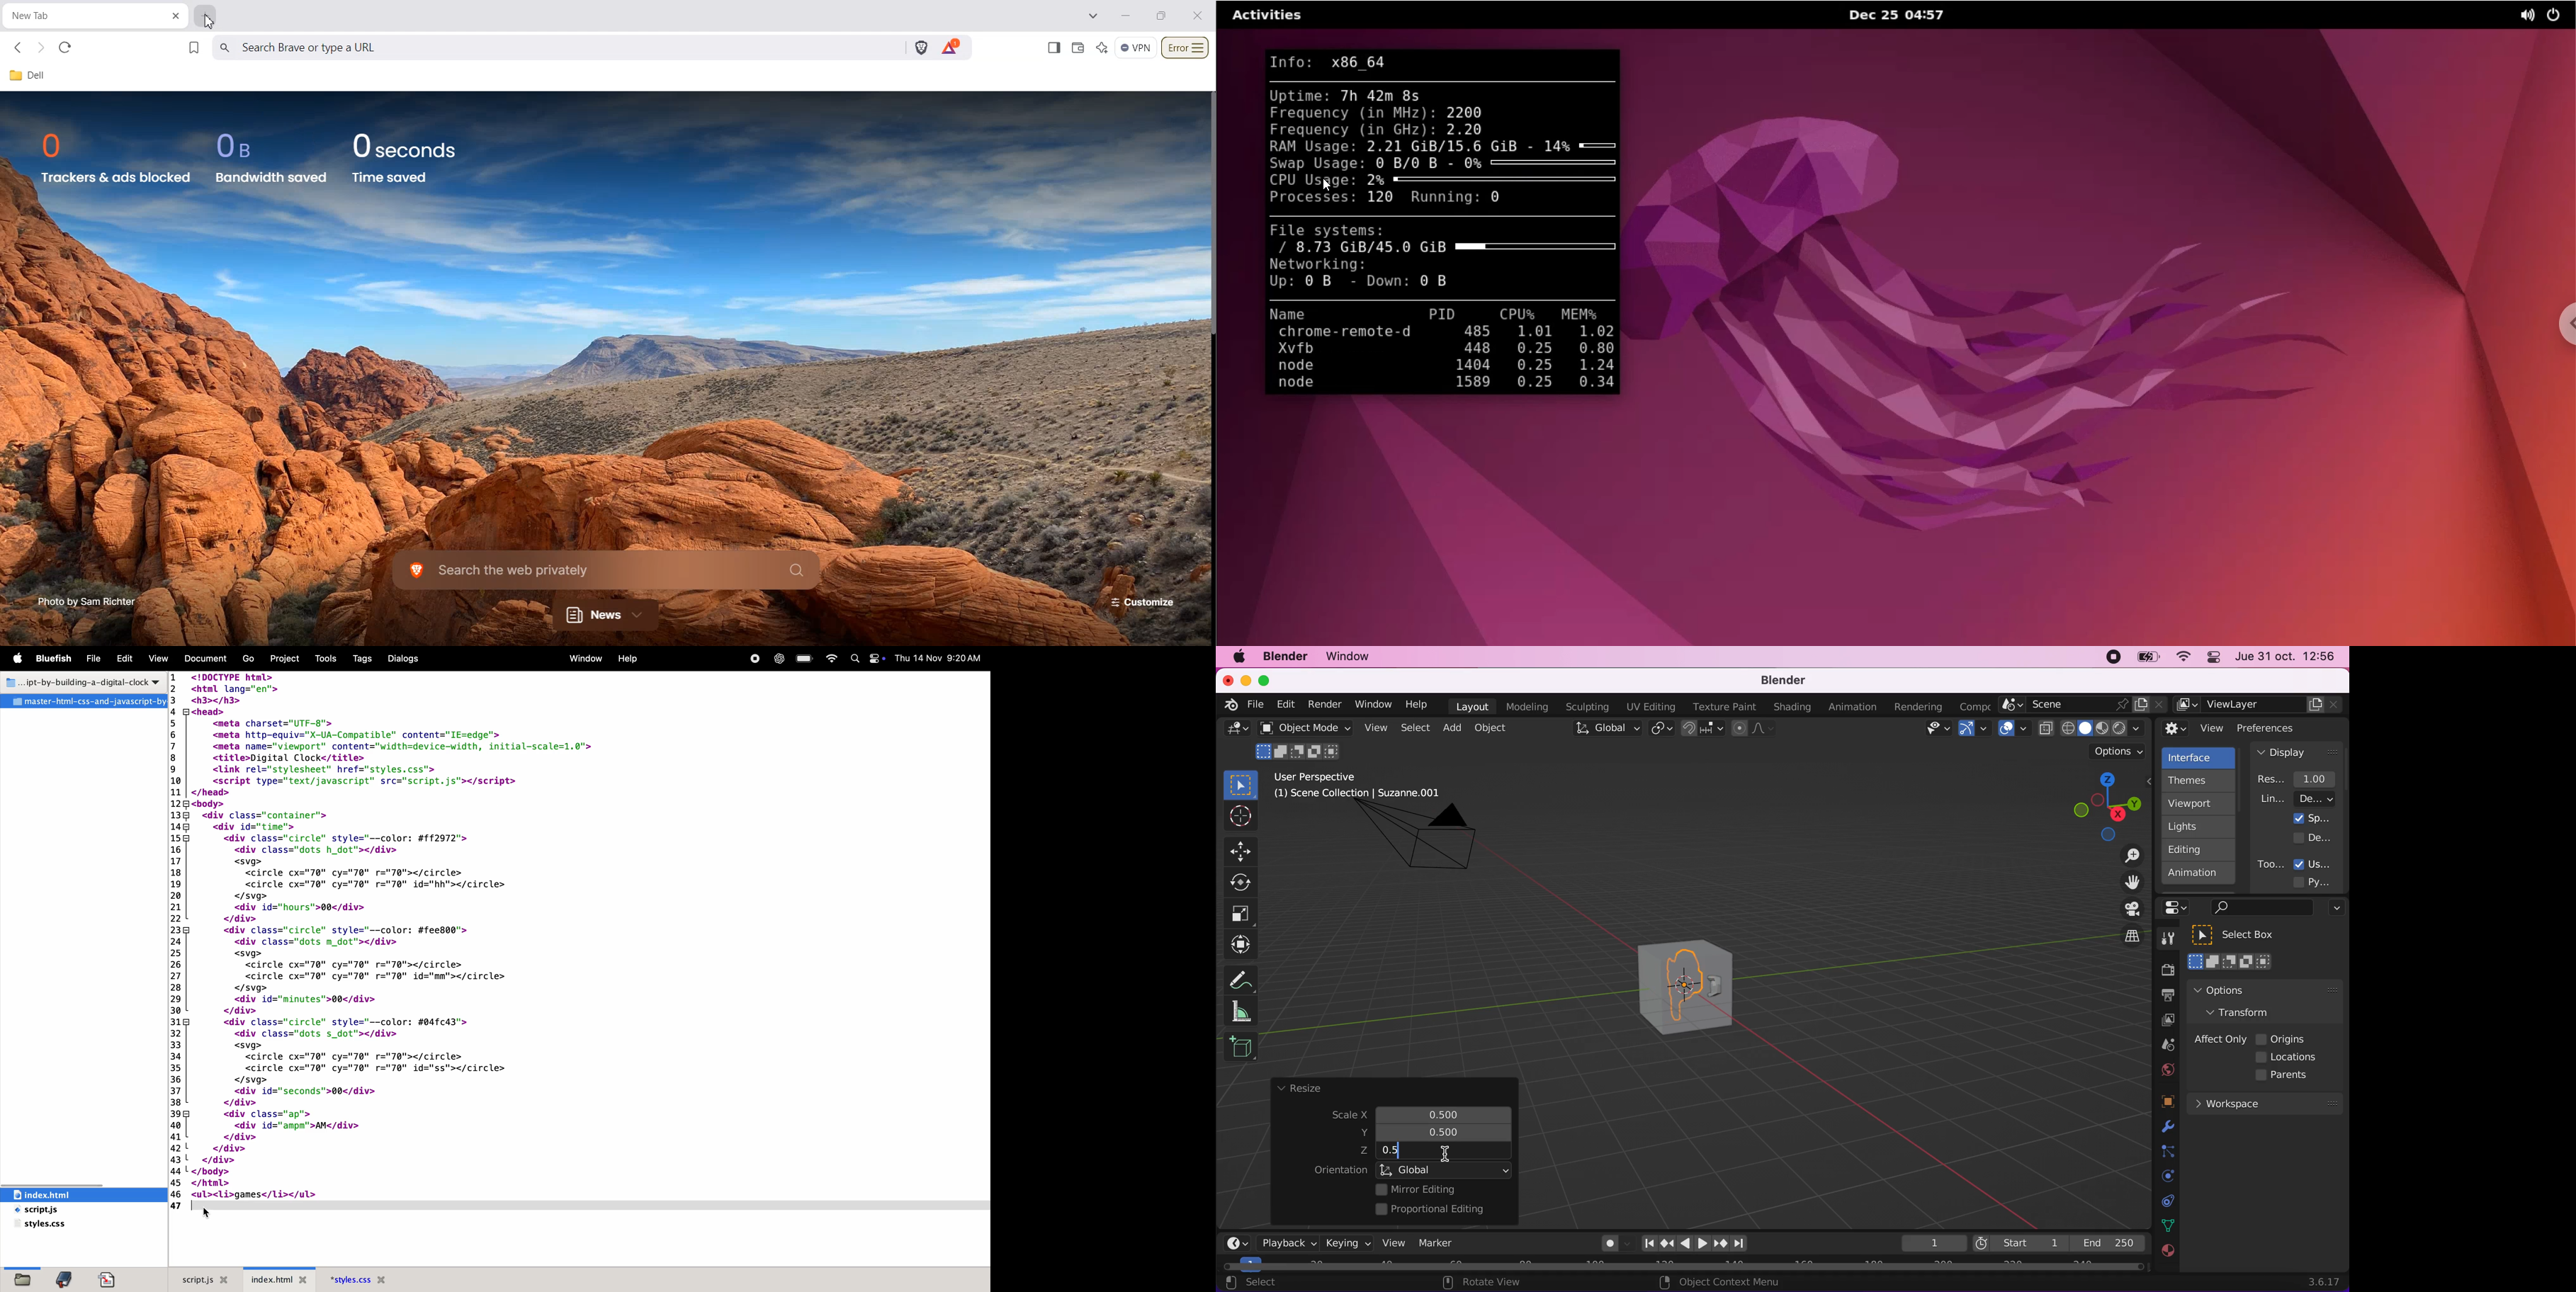 The width and height of the screenshot is (2576, 1316). I want to click on proportional editing, so click(1436, 1210).